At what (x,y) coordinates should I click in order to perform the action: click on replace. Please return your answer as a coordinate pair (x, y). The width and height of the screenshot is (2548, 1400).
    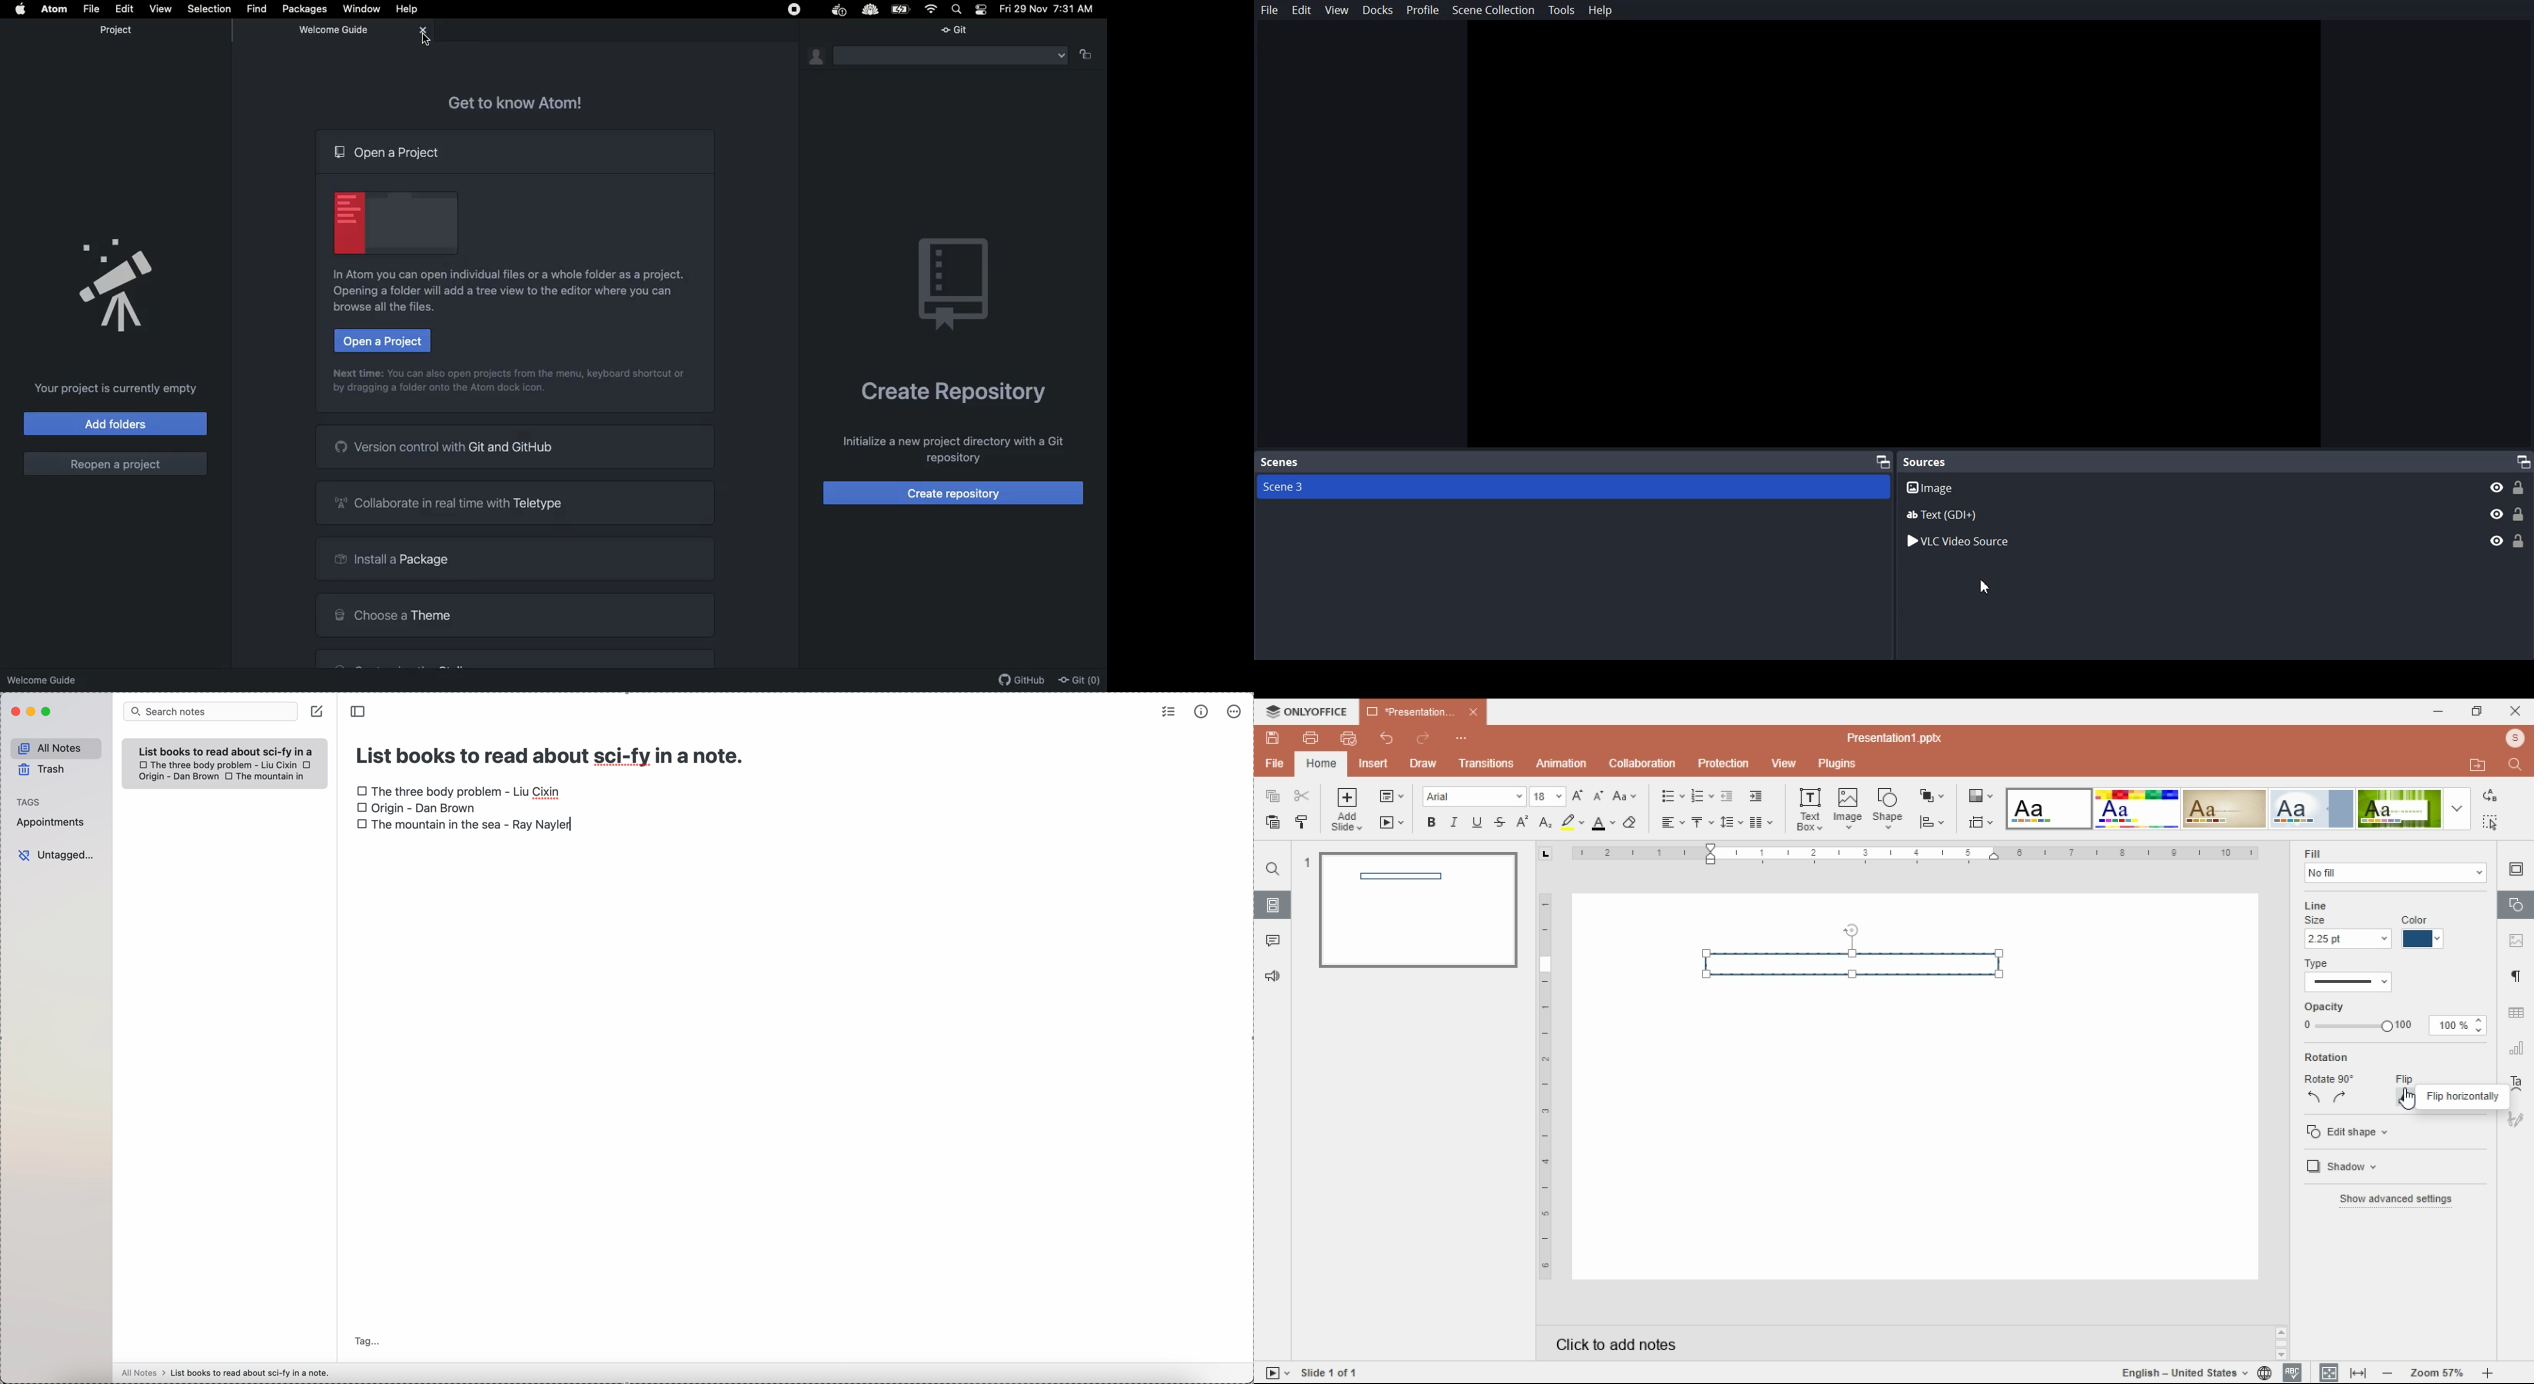
    Looking at the image, I should click on (2491, 794).